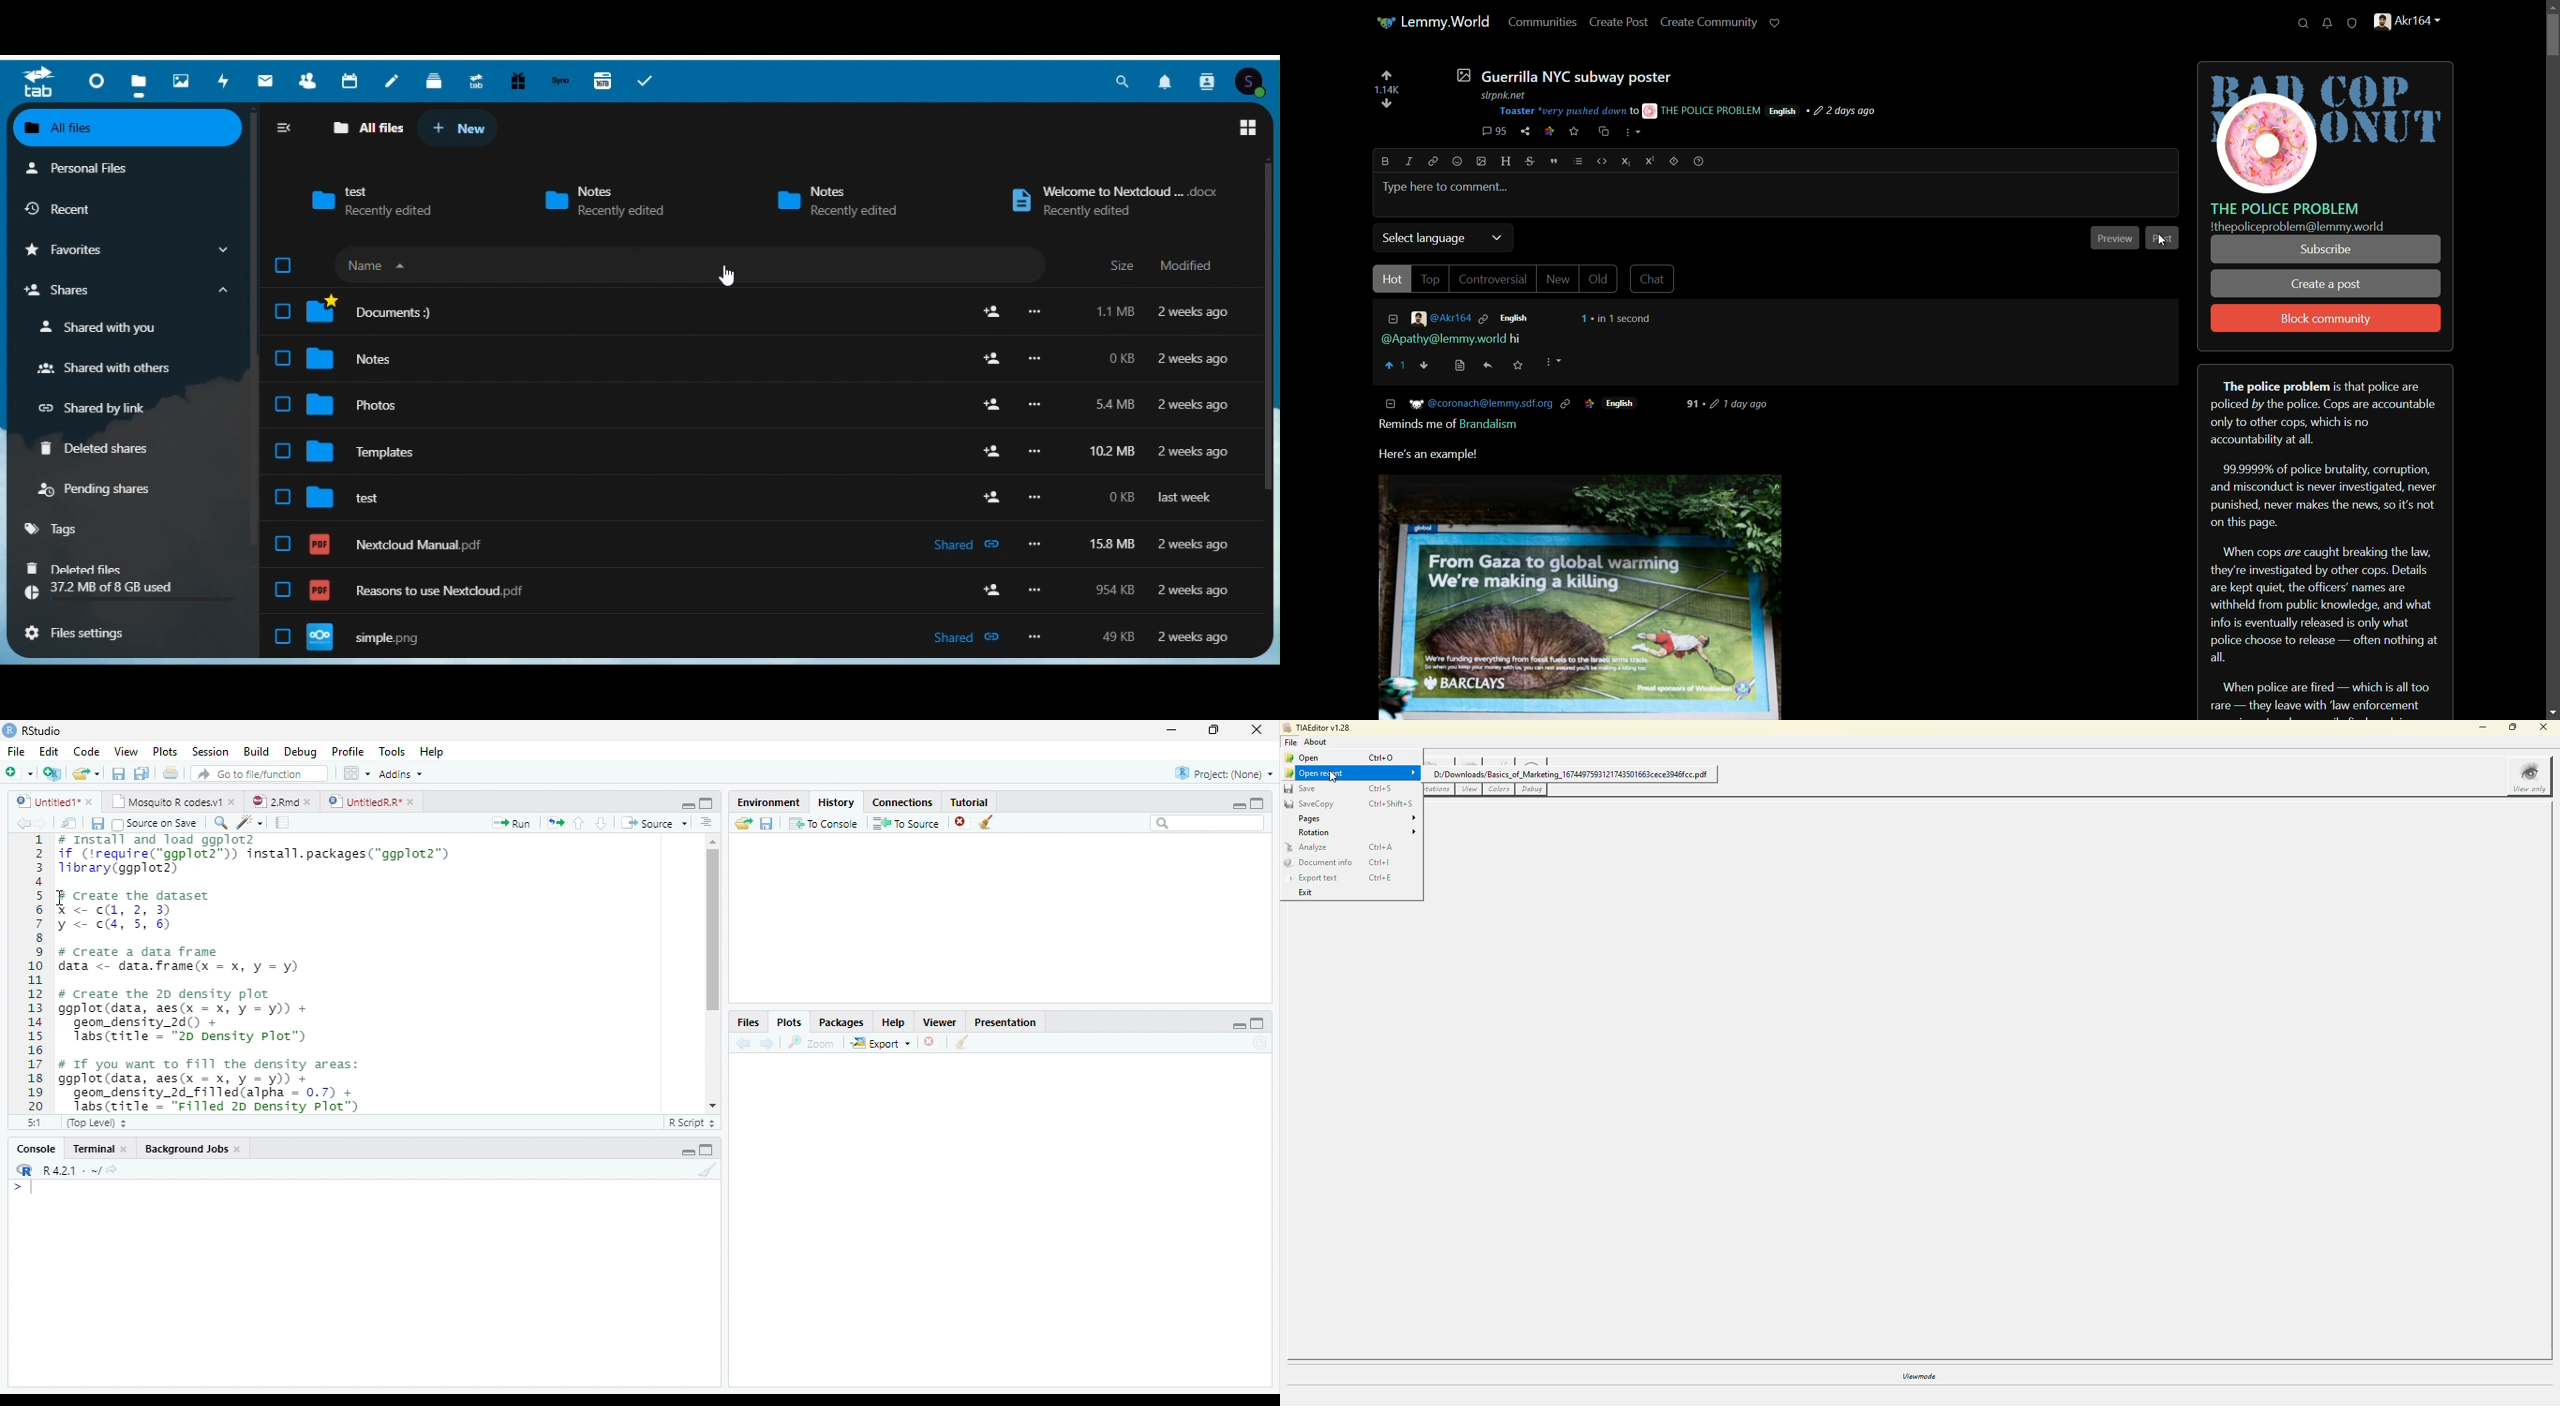  Describe the element at coordinates (579, 823) in the screenshot. I see `up` at that location.